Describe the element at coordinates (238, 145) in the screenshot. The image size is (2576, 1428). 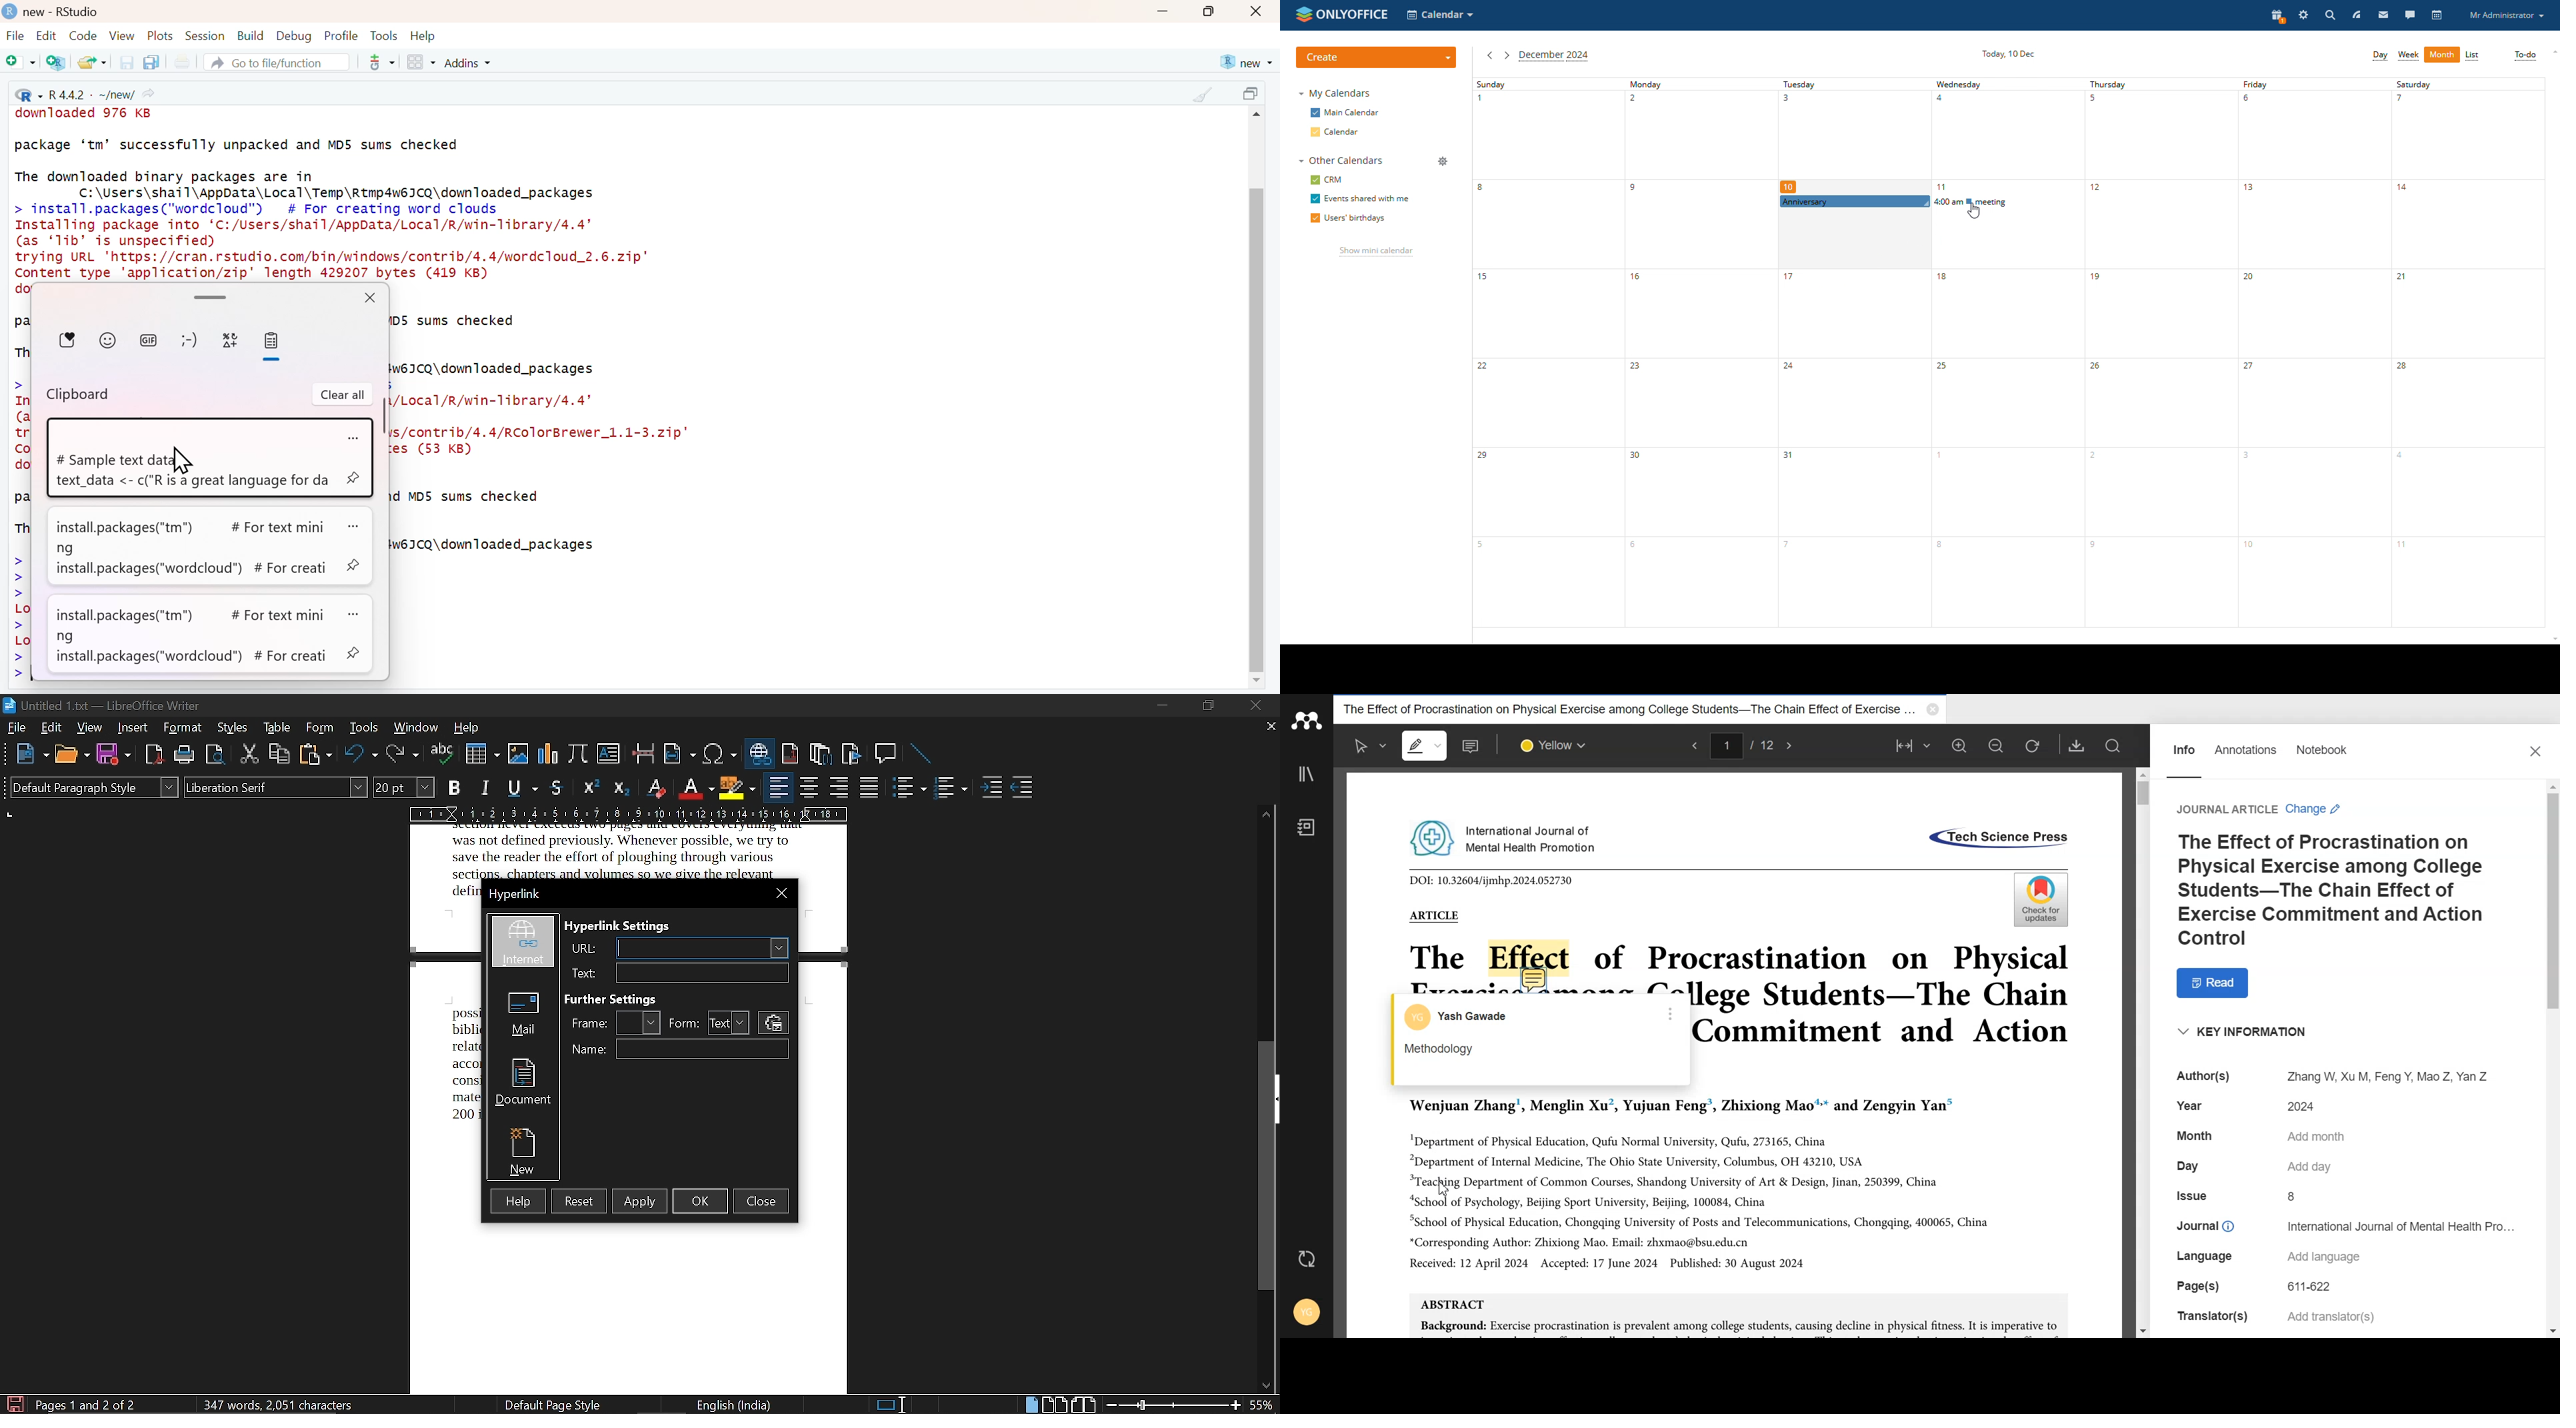
I see `package ‘tm’ successfully unpacked and MD5 sums checked` at that location.